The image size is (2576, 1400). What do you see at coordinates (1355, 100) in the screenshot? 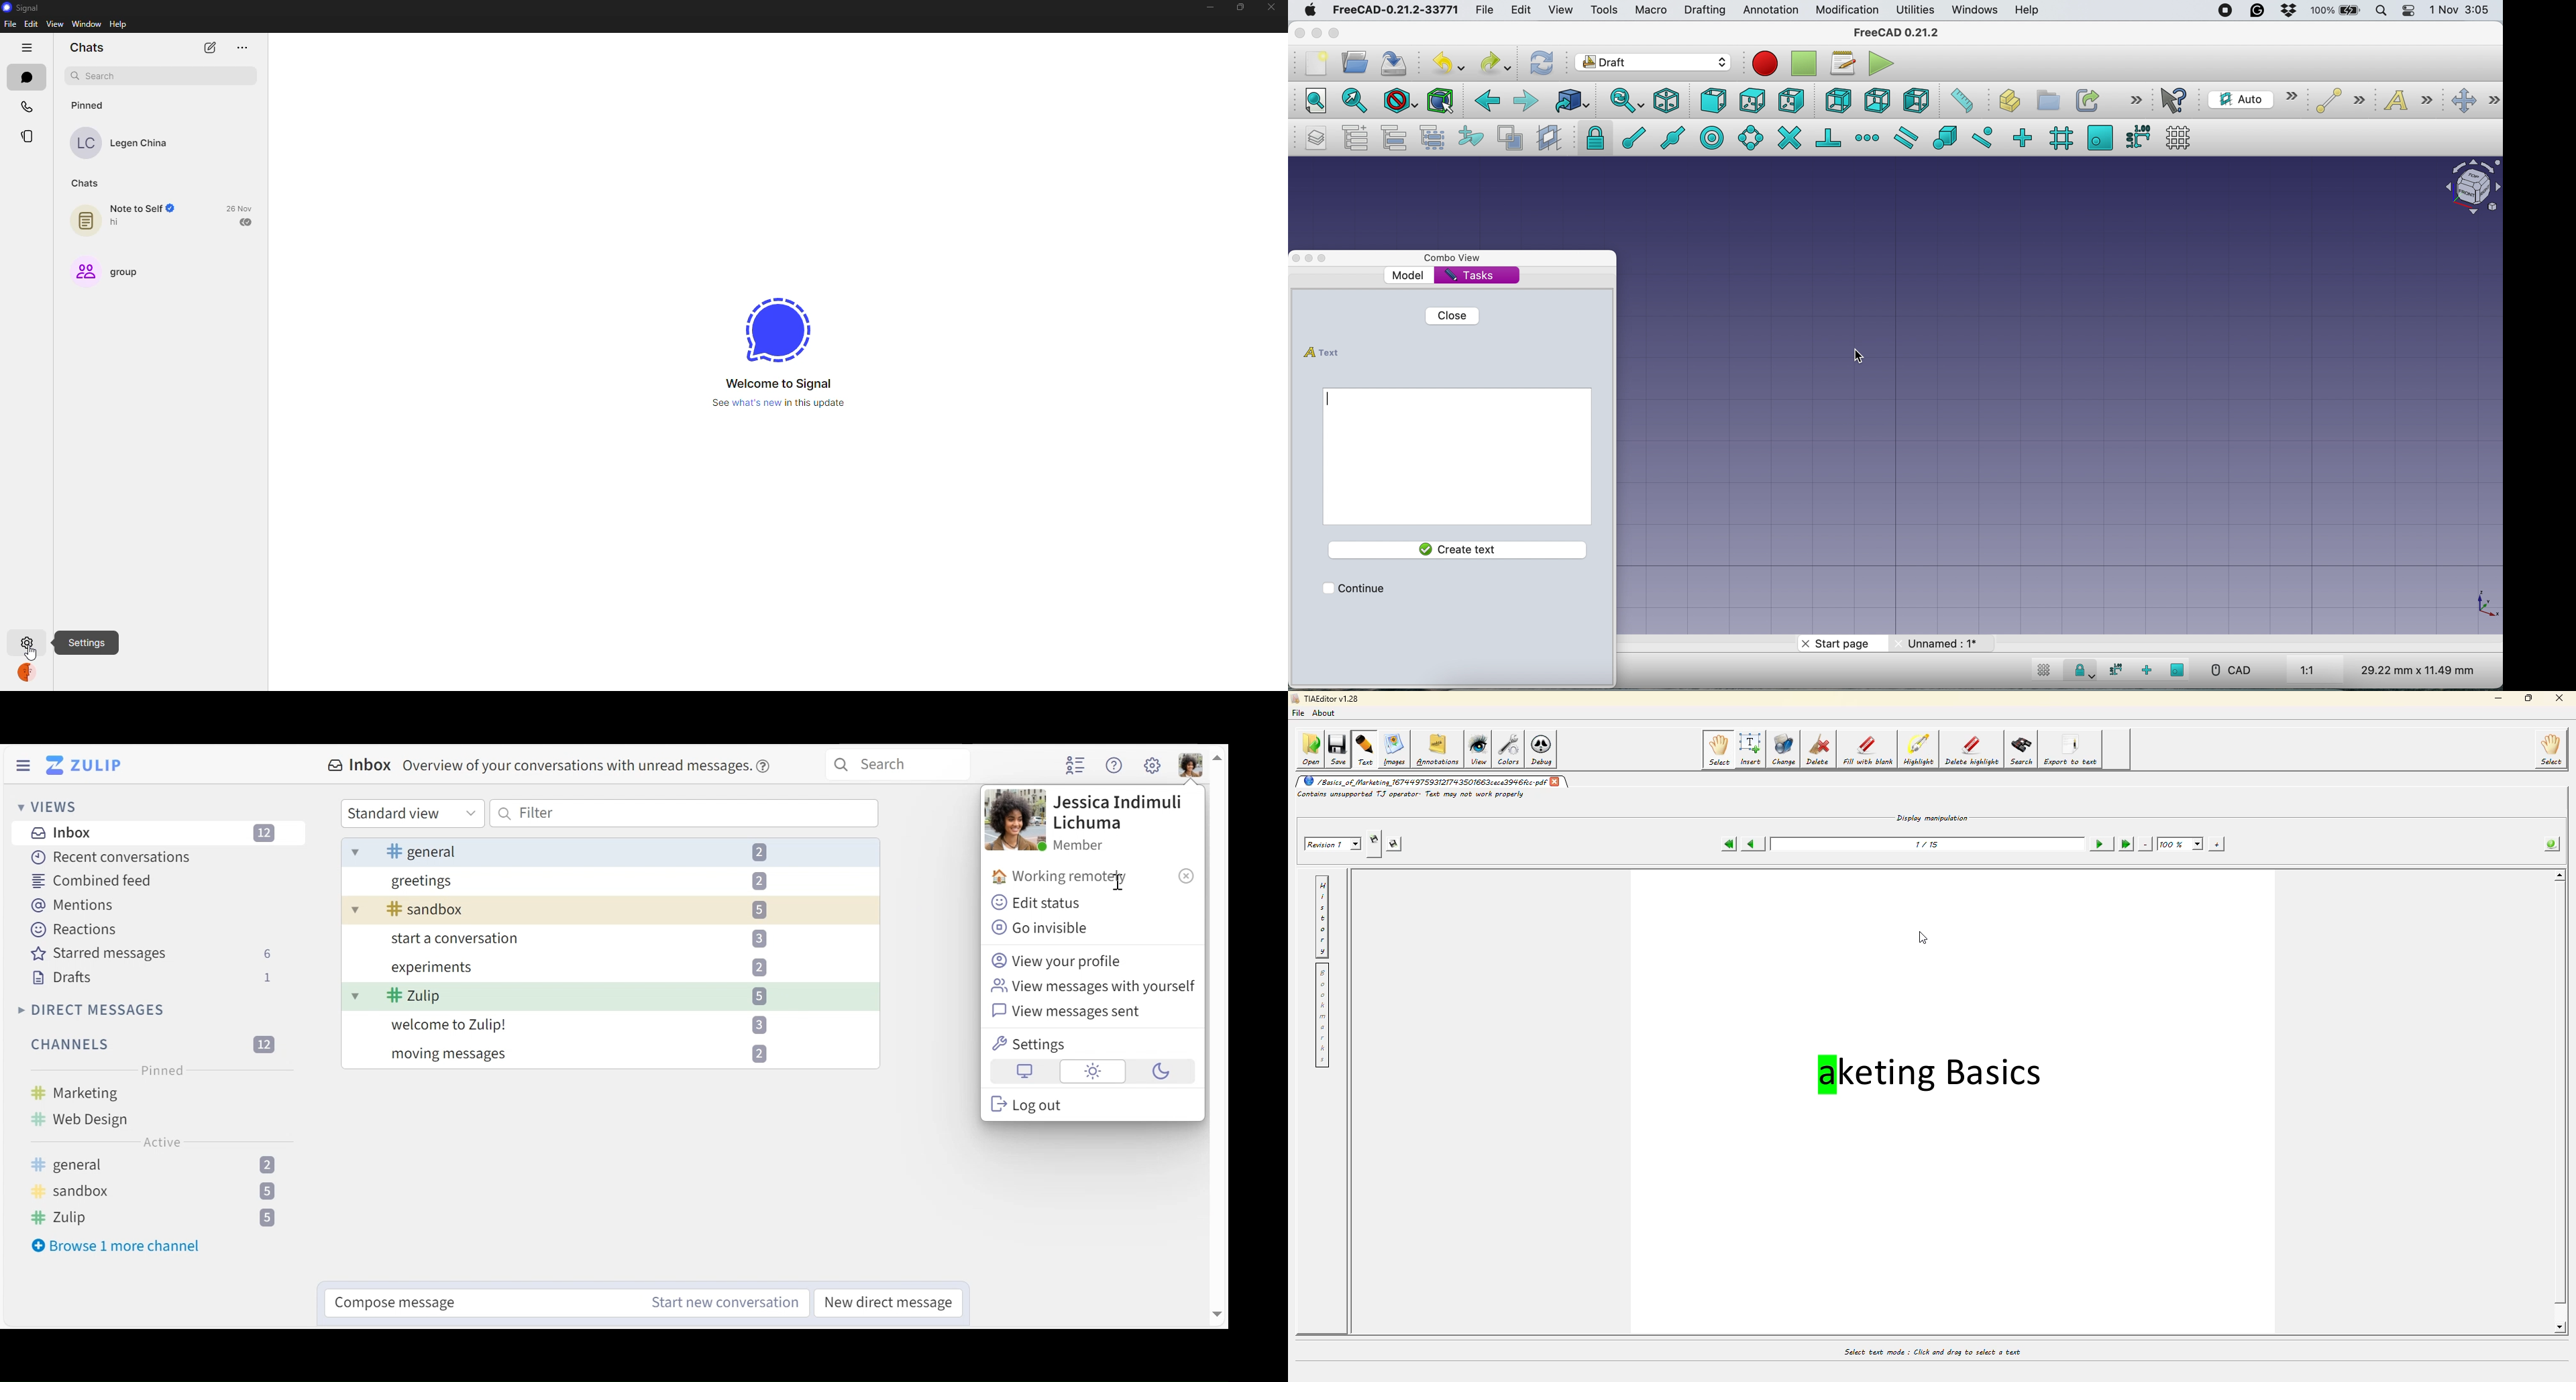
I see `fit selection` at bounding box center [1355, 100].